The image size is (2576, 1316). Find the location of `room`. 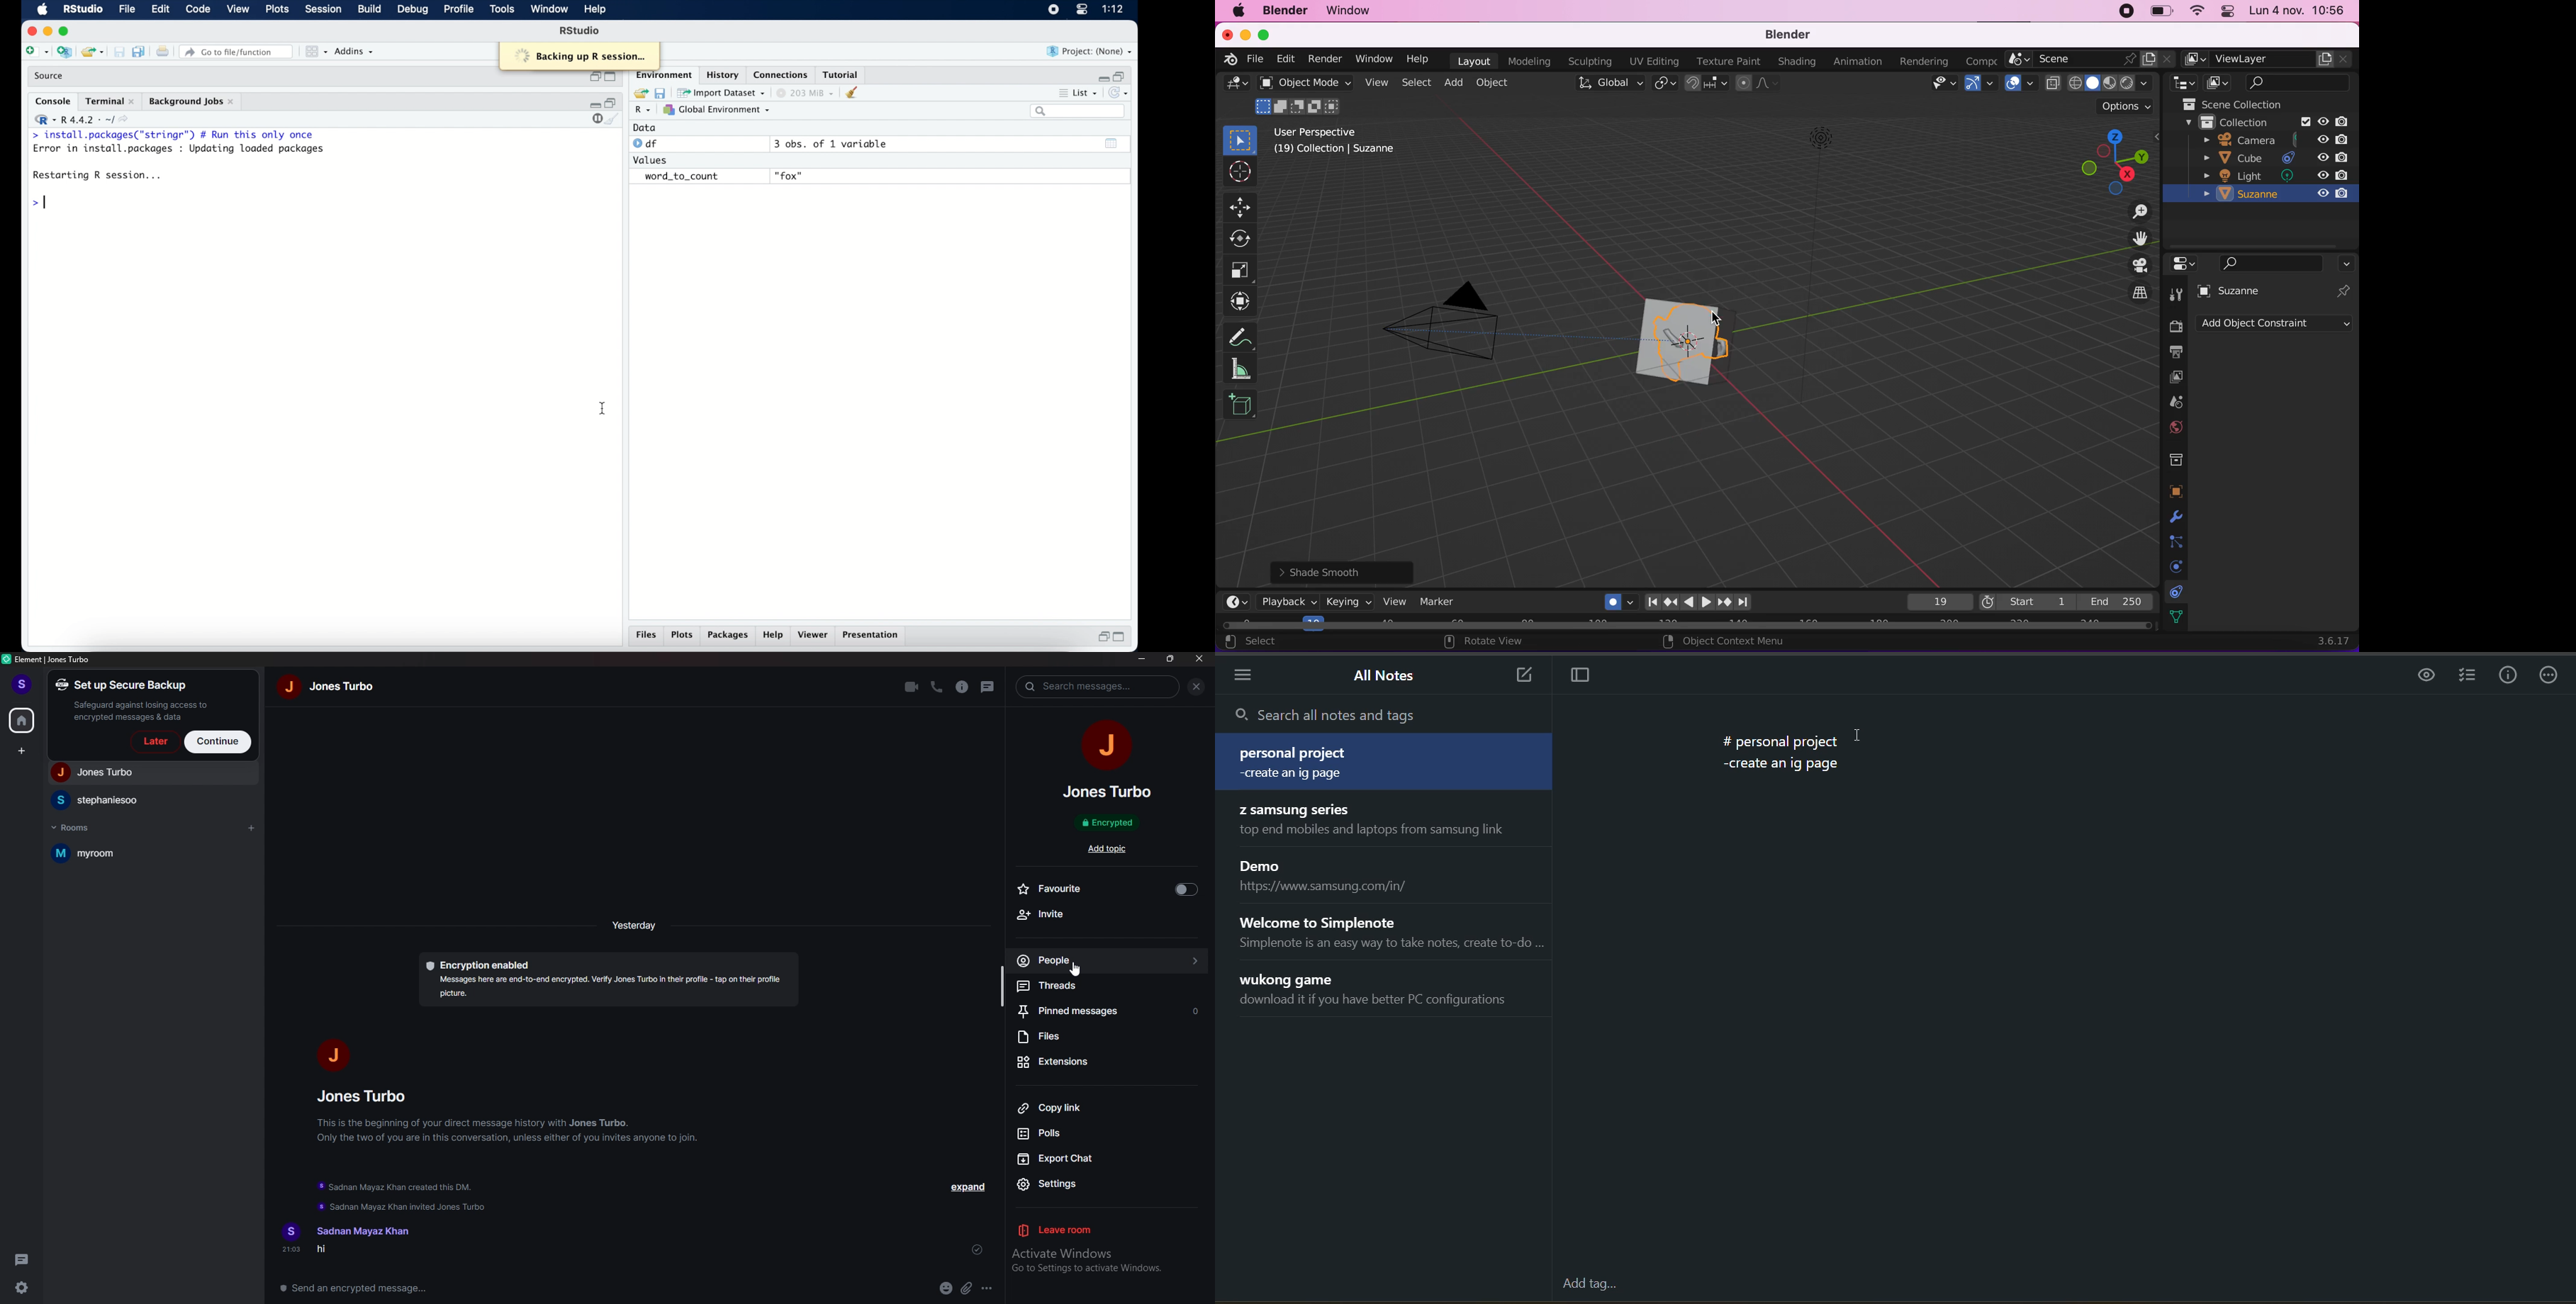

room is located at coordinates (146, 854).